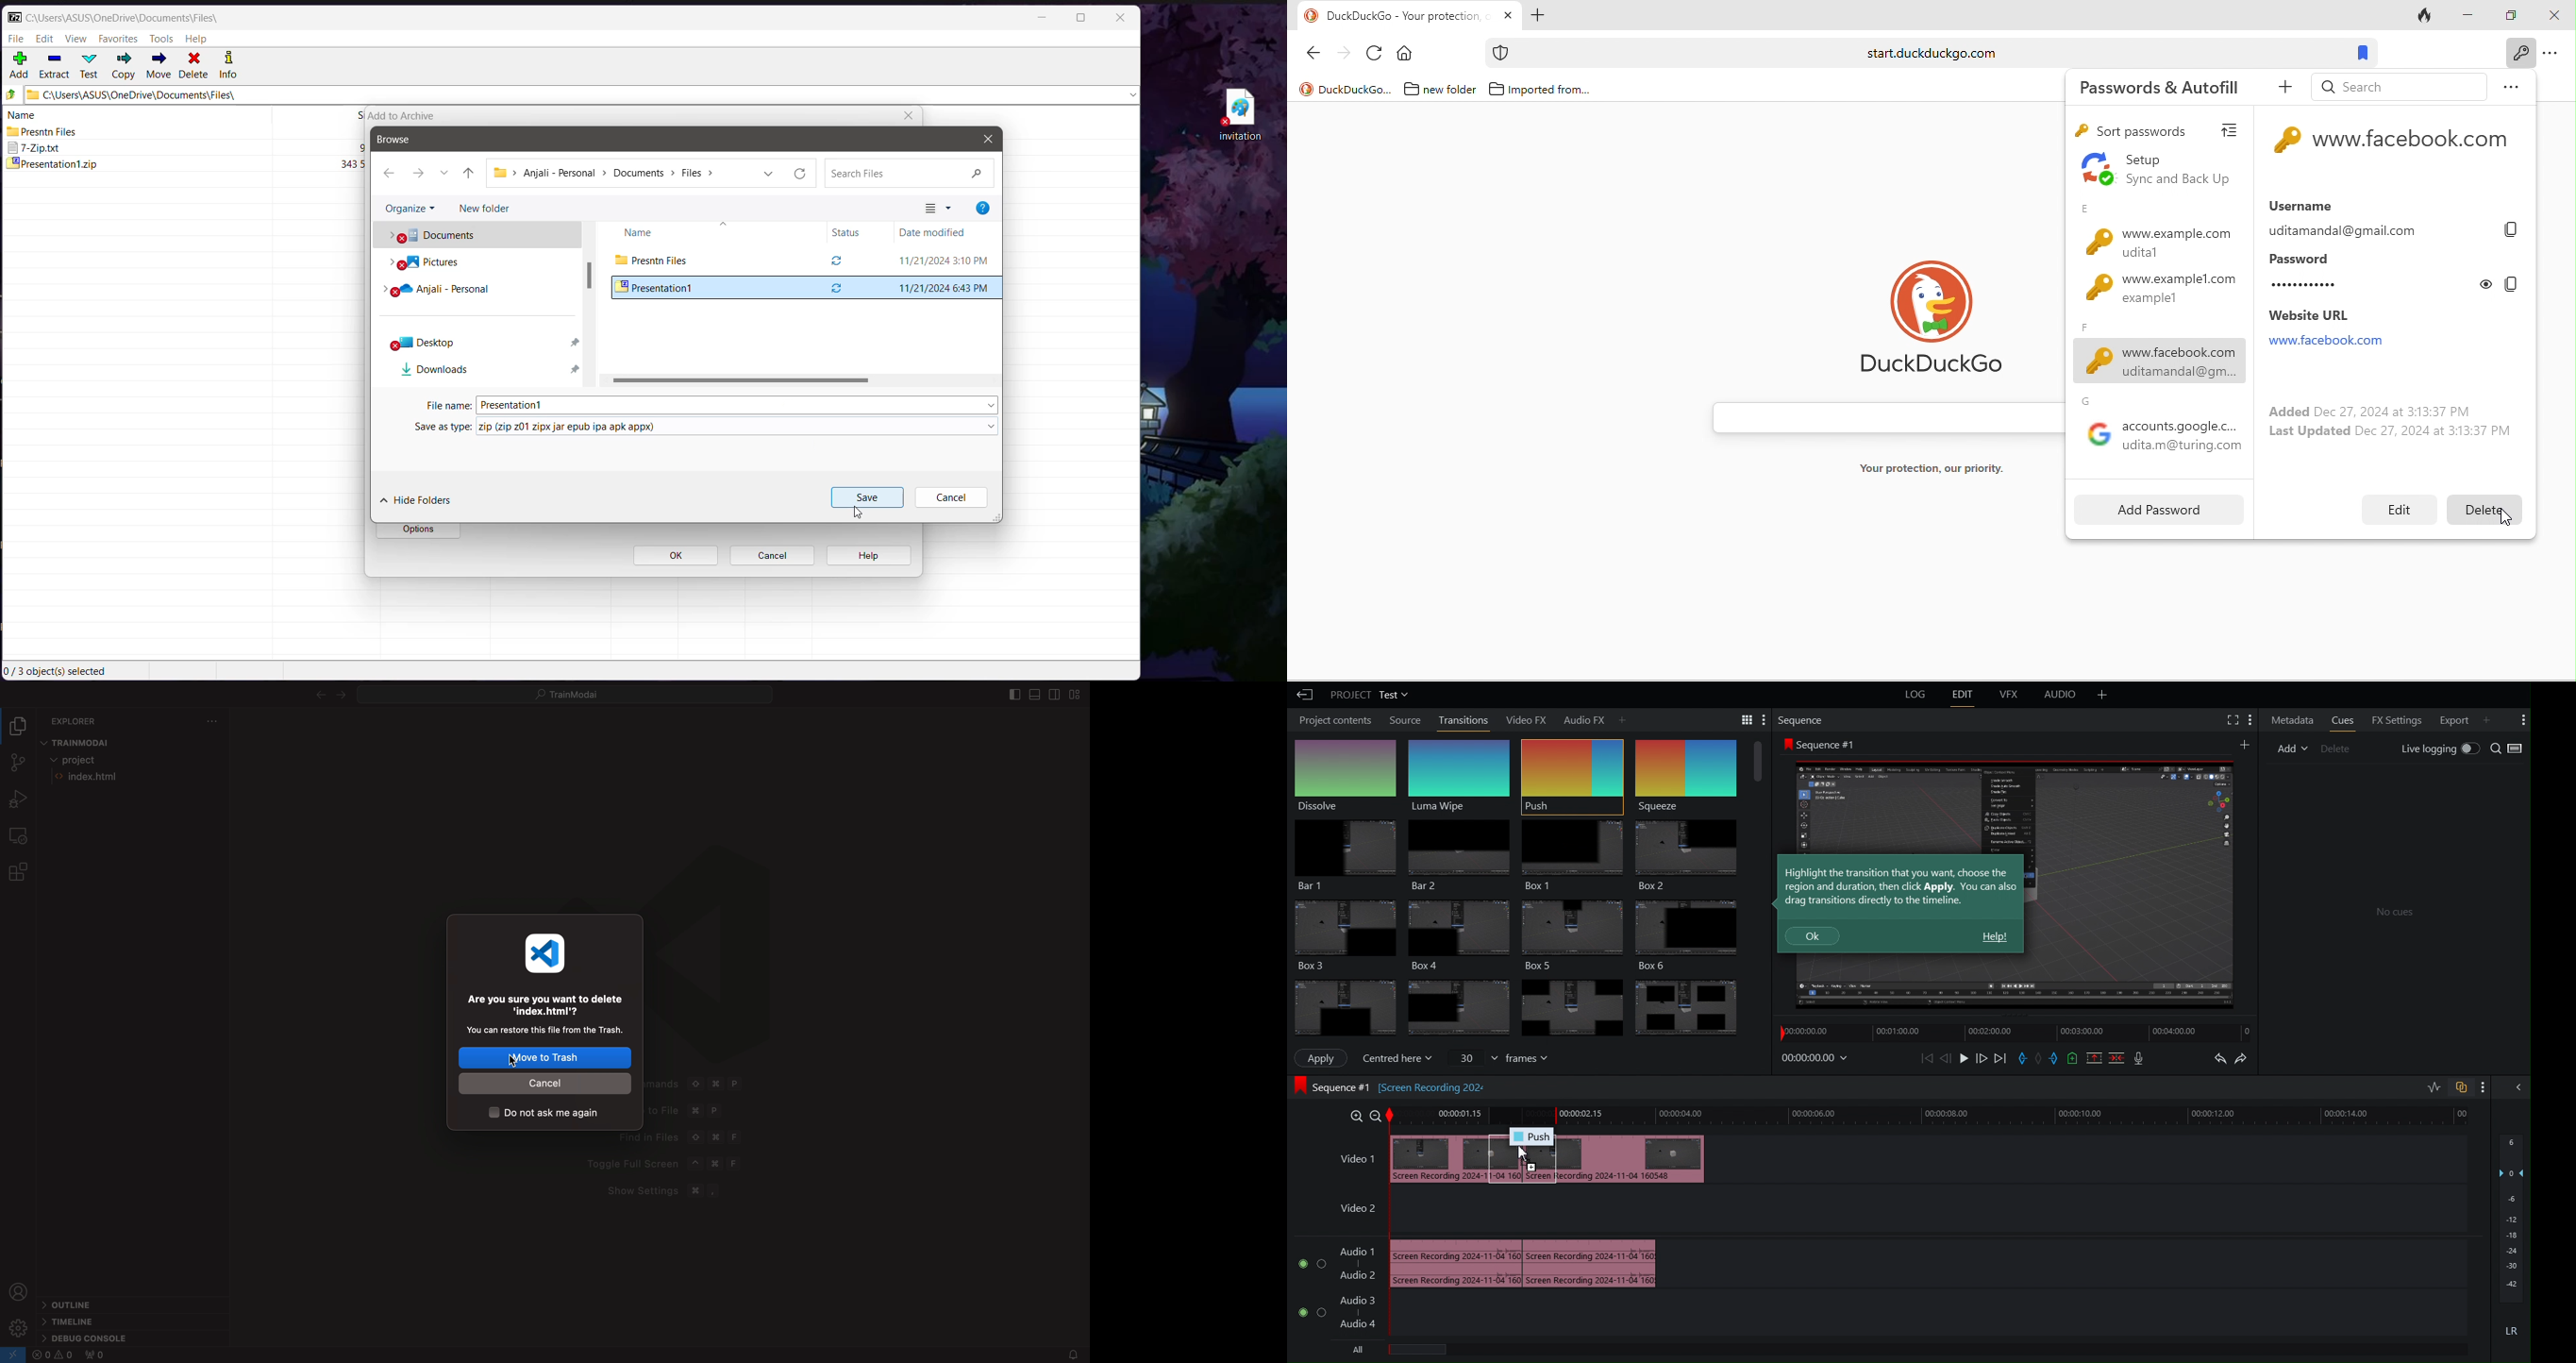 This screenshot has width=2576, height=1372. What do you see at coordinates (420, 174) in the screenshot?
I see `Go forward one step` at bounding box center [420, 174].